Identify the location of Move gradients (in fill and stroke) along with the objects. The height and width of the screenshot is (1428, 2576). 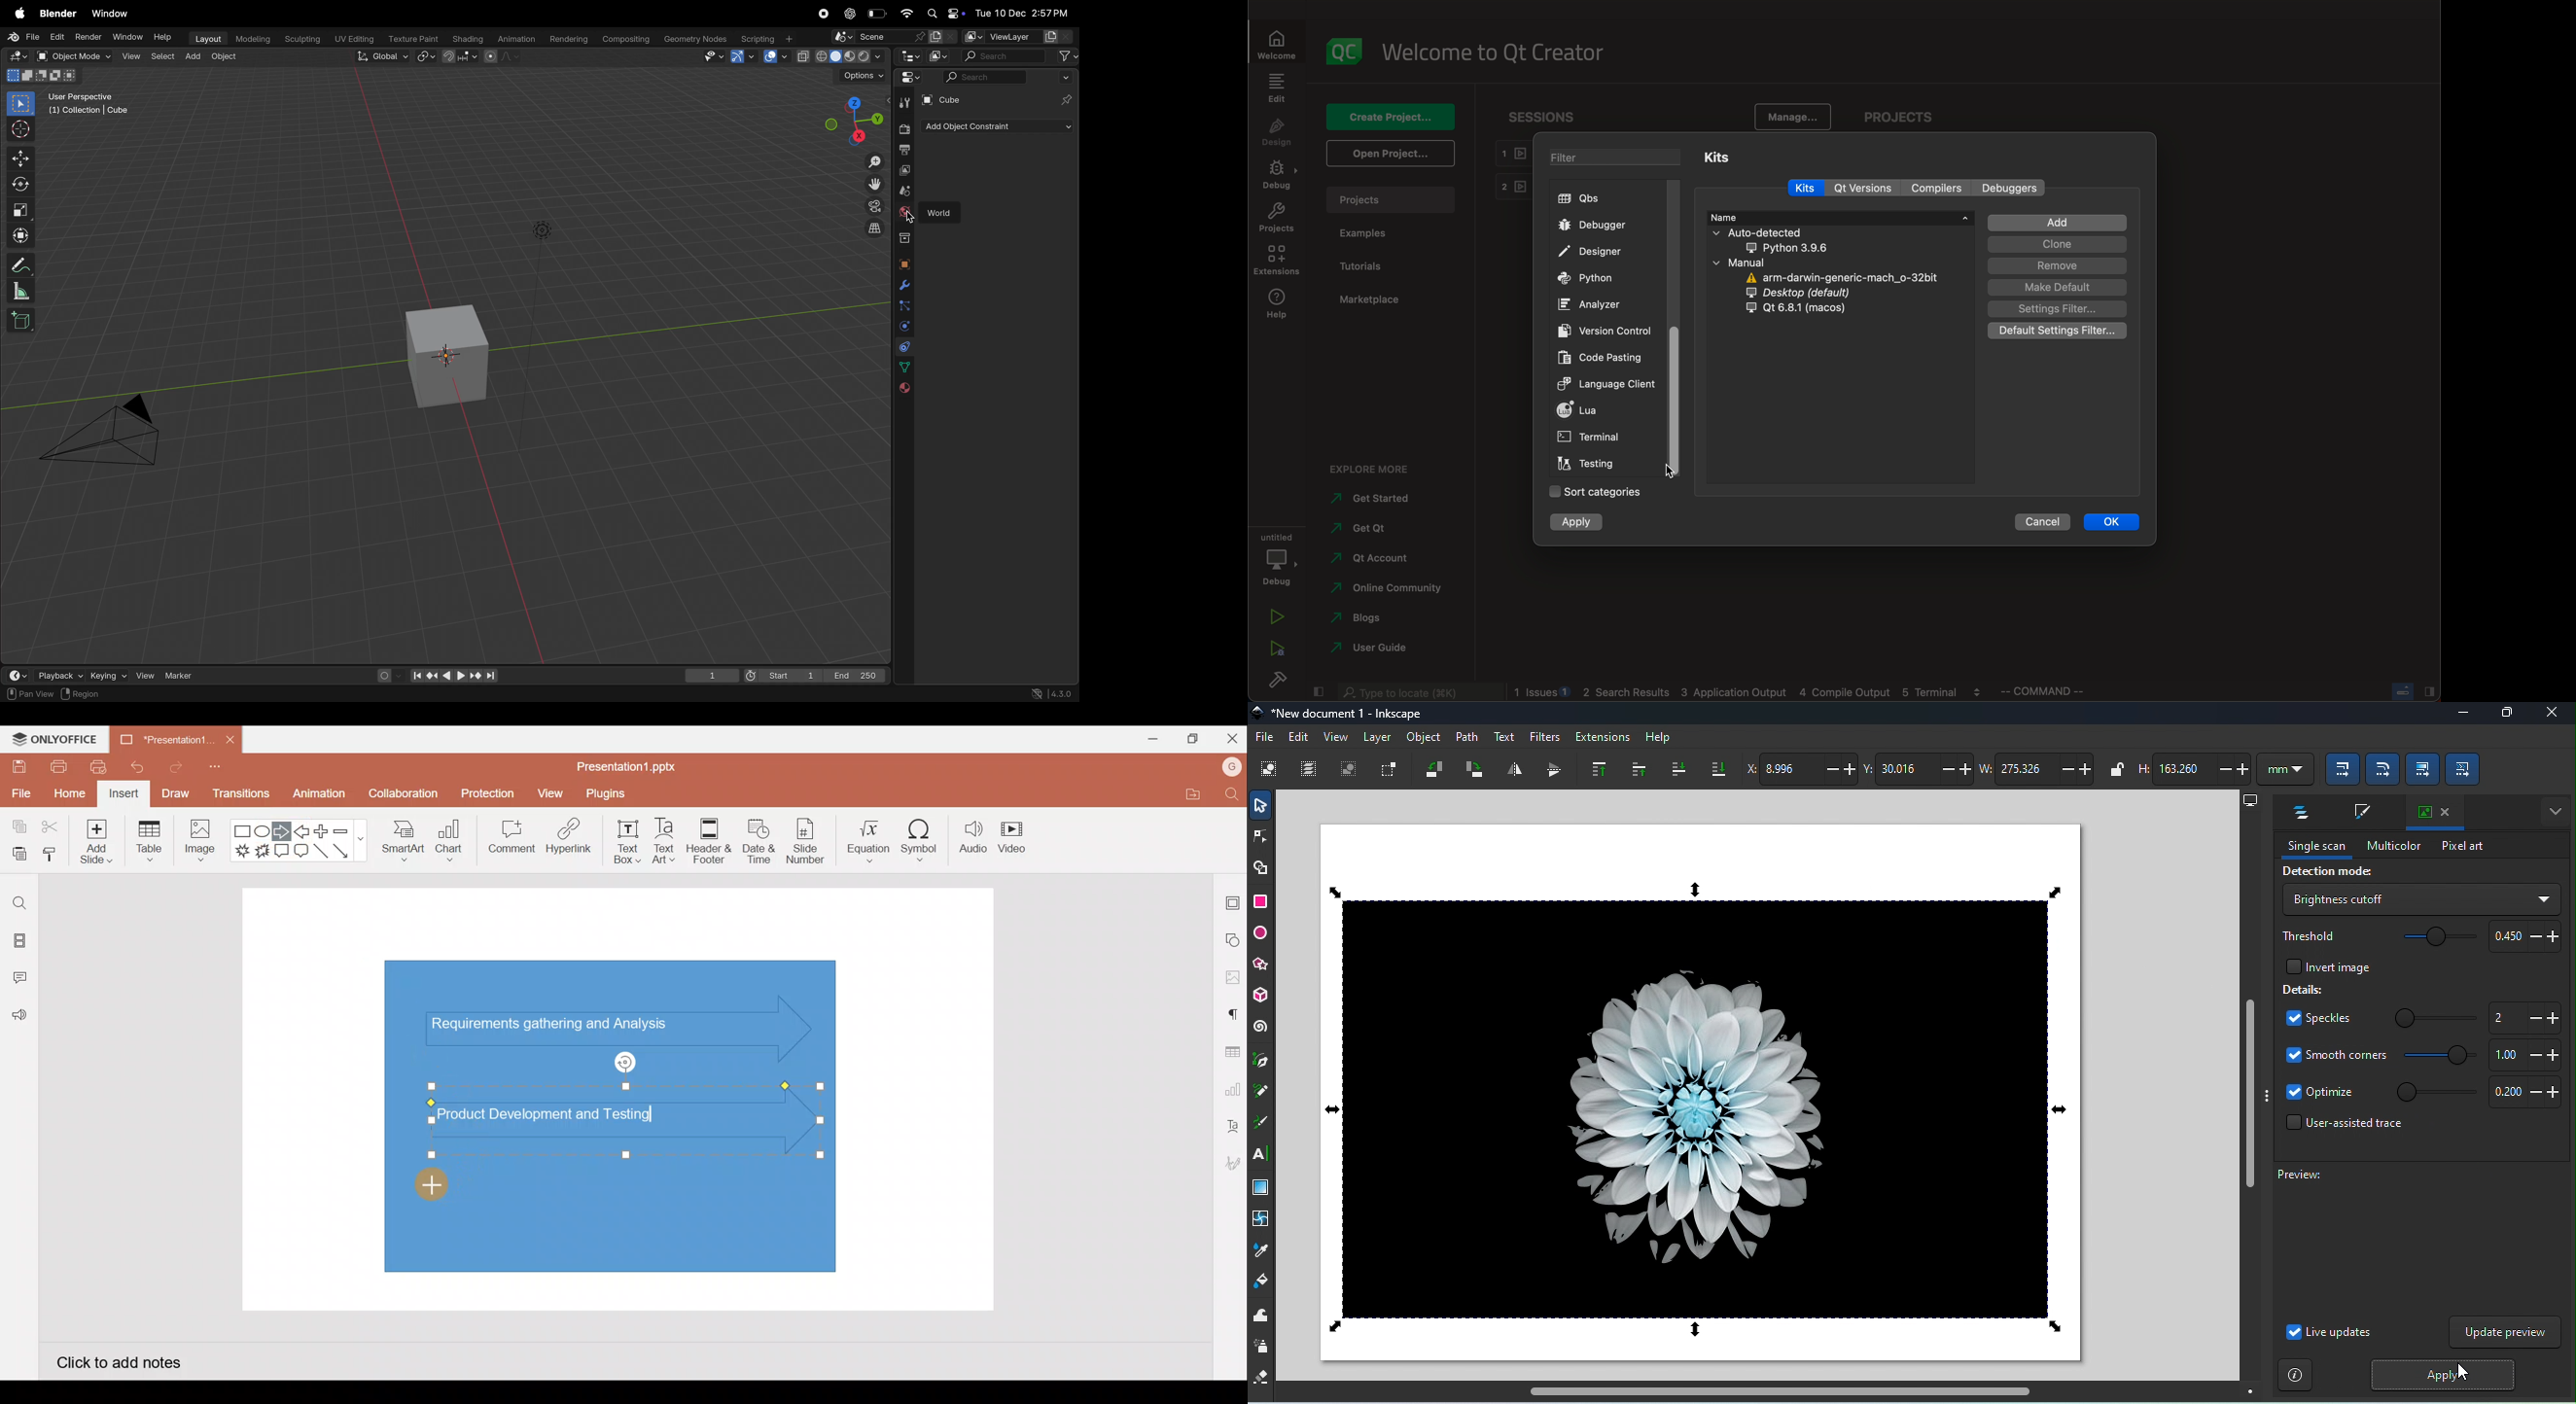
(2420, 767).